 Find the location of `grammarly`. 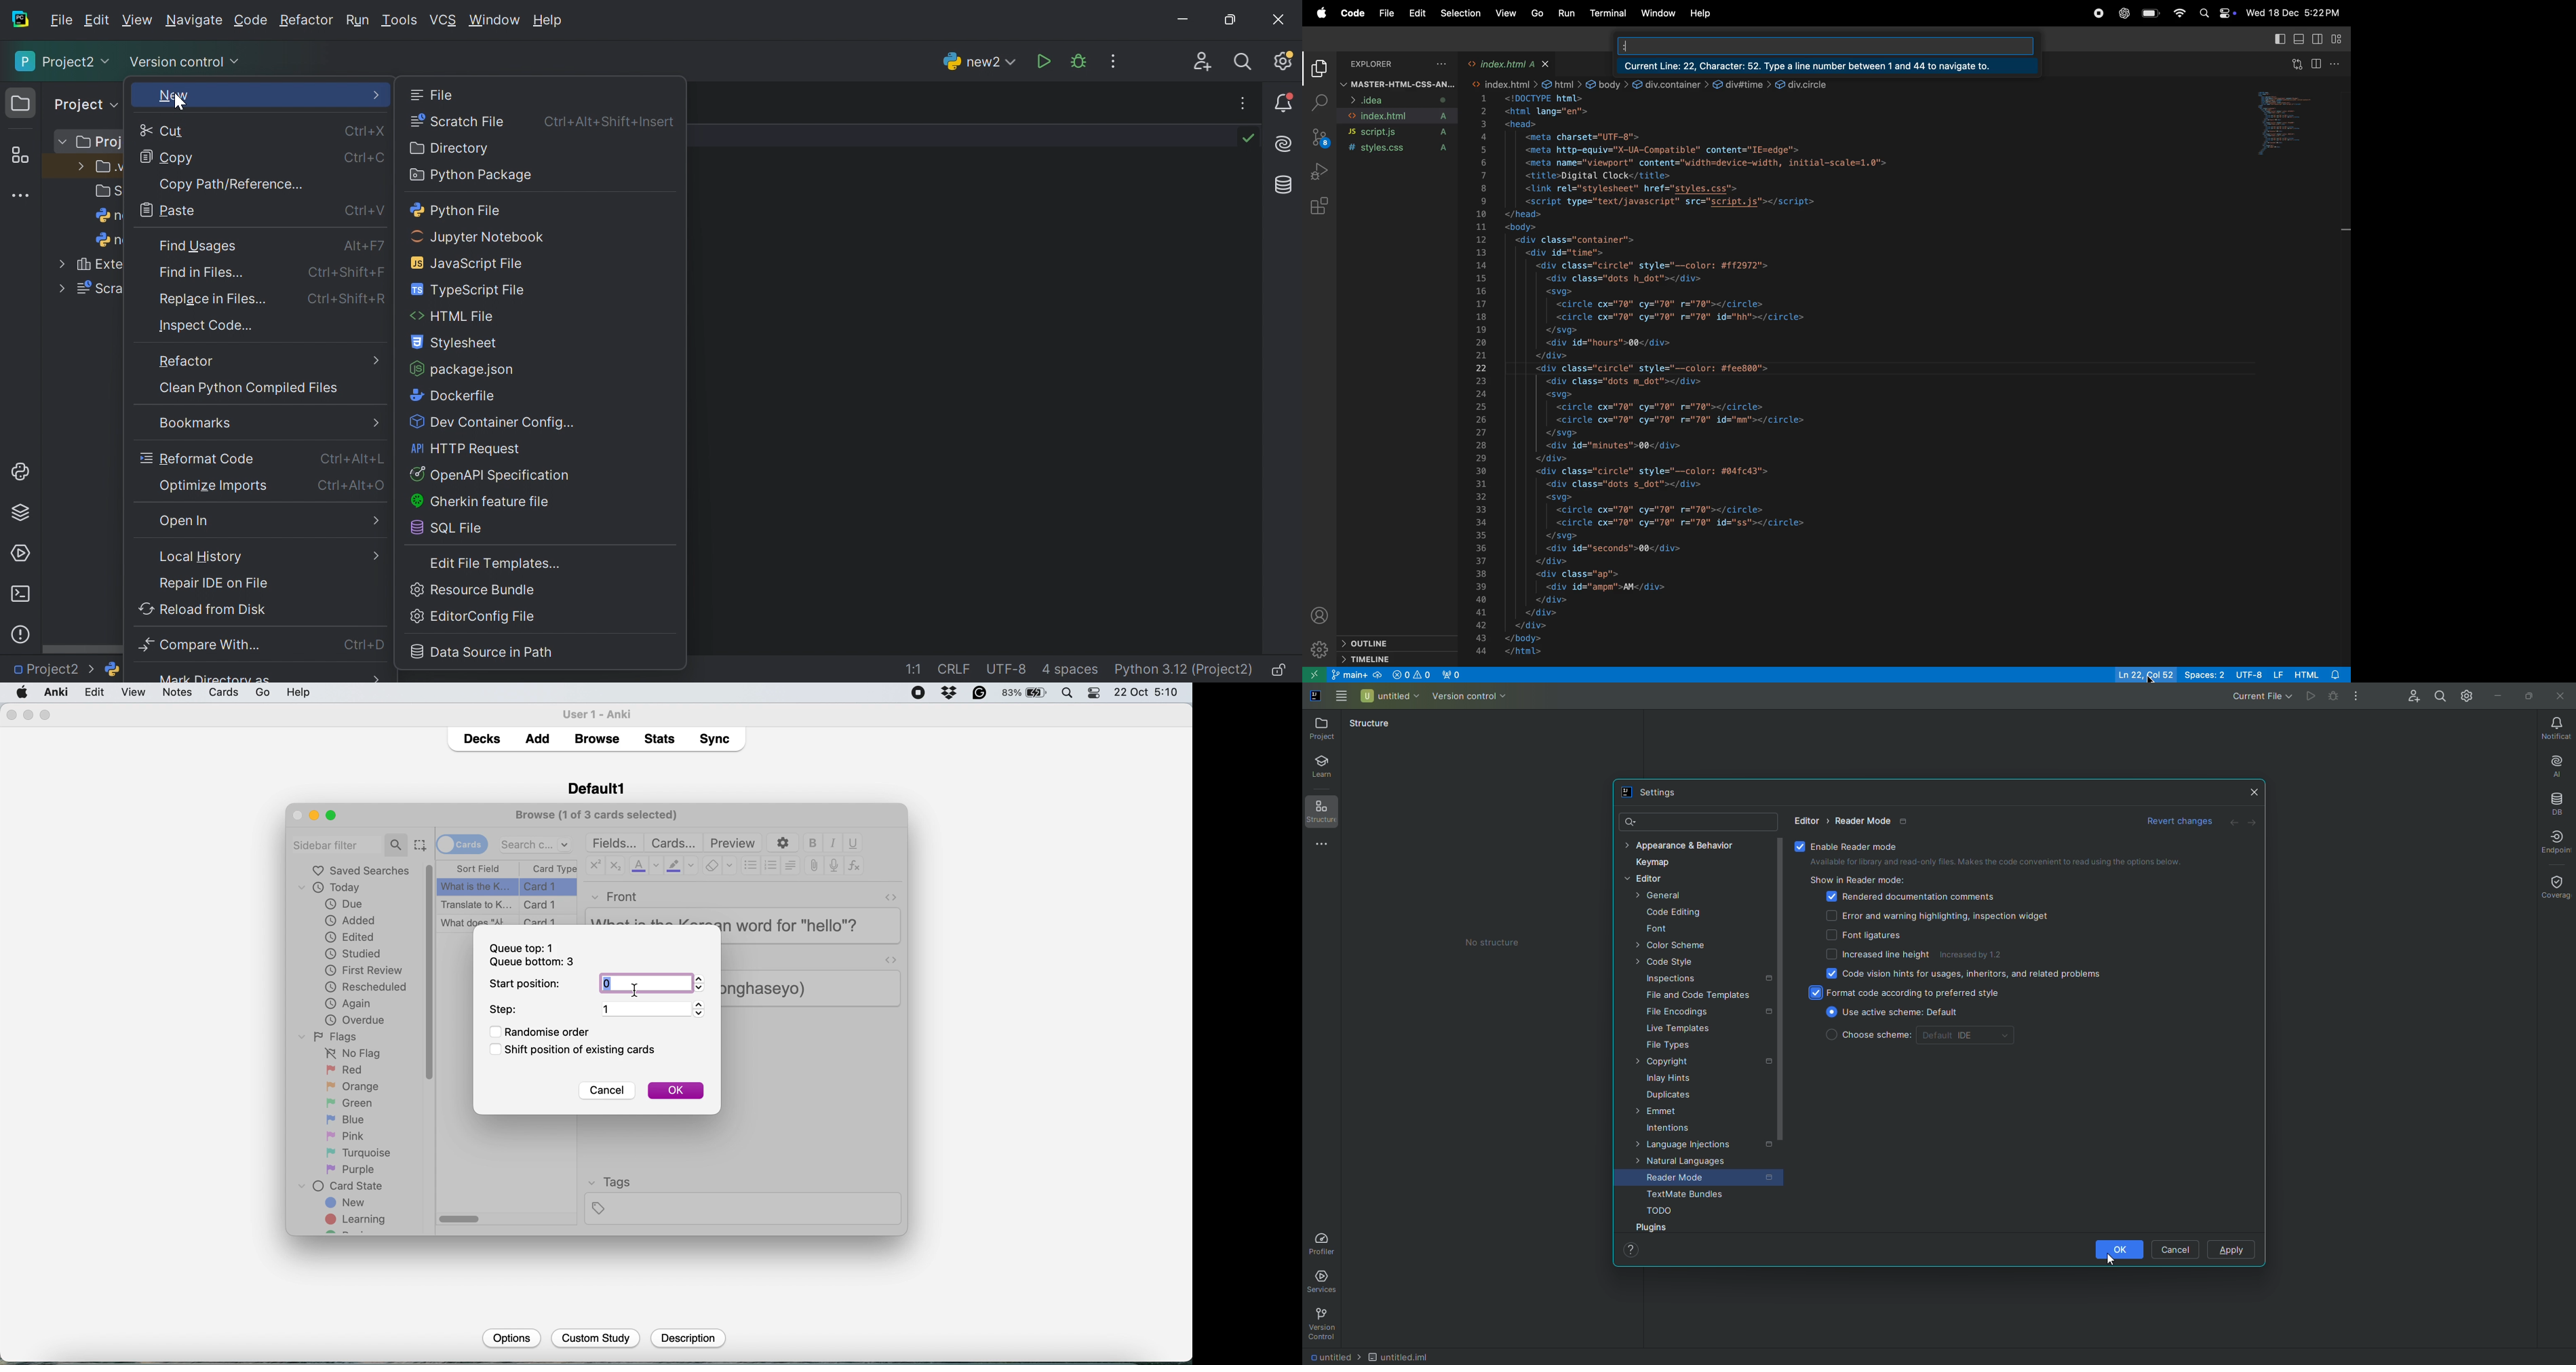

grammarly is located at coordinates (981, 693).